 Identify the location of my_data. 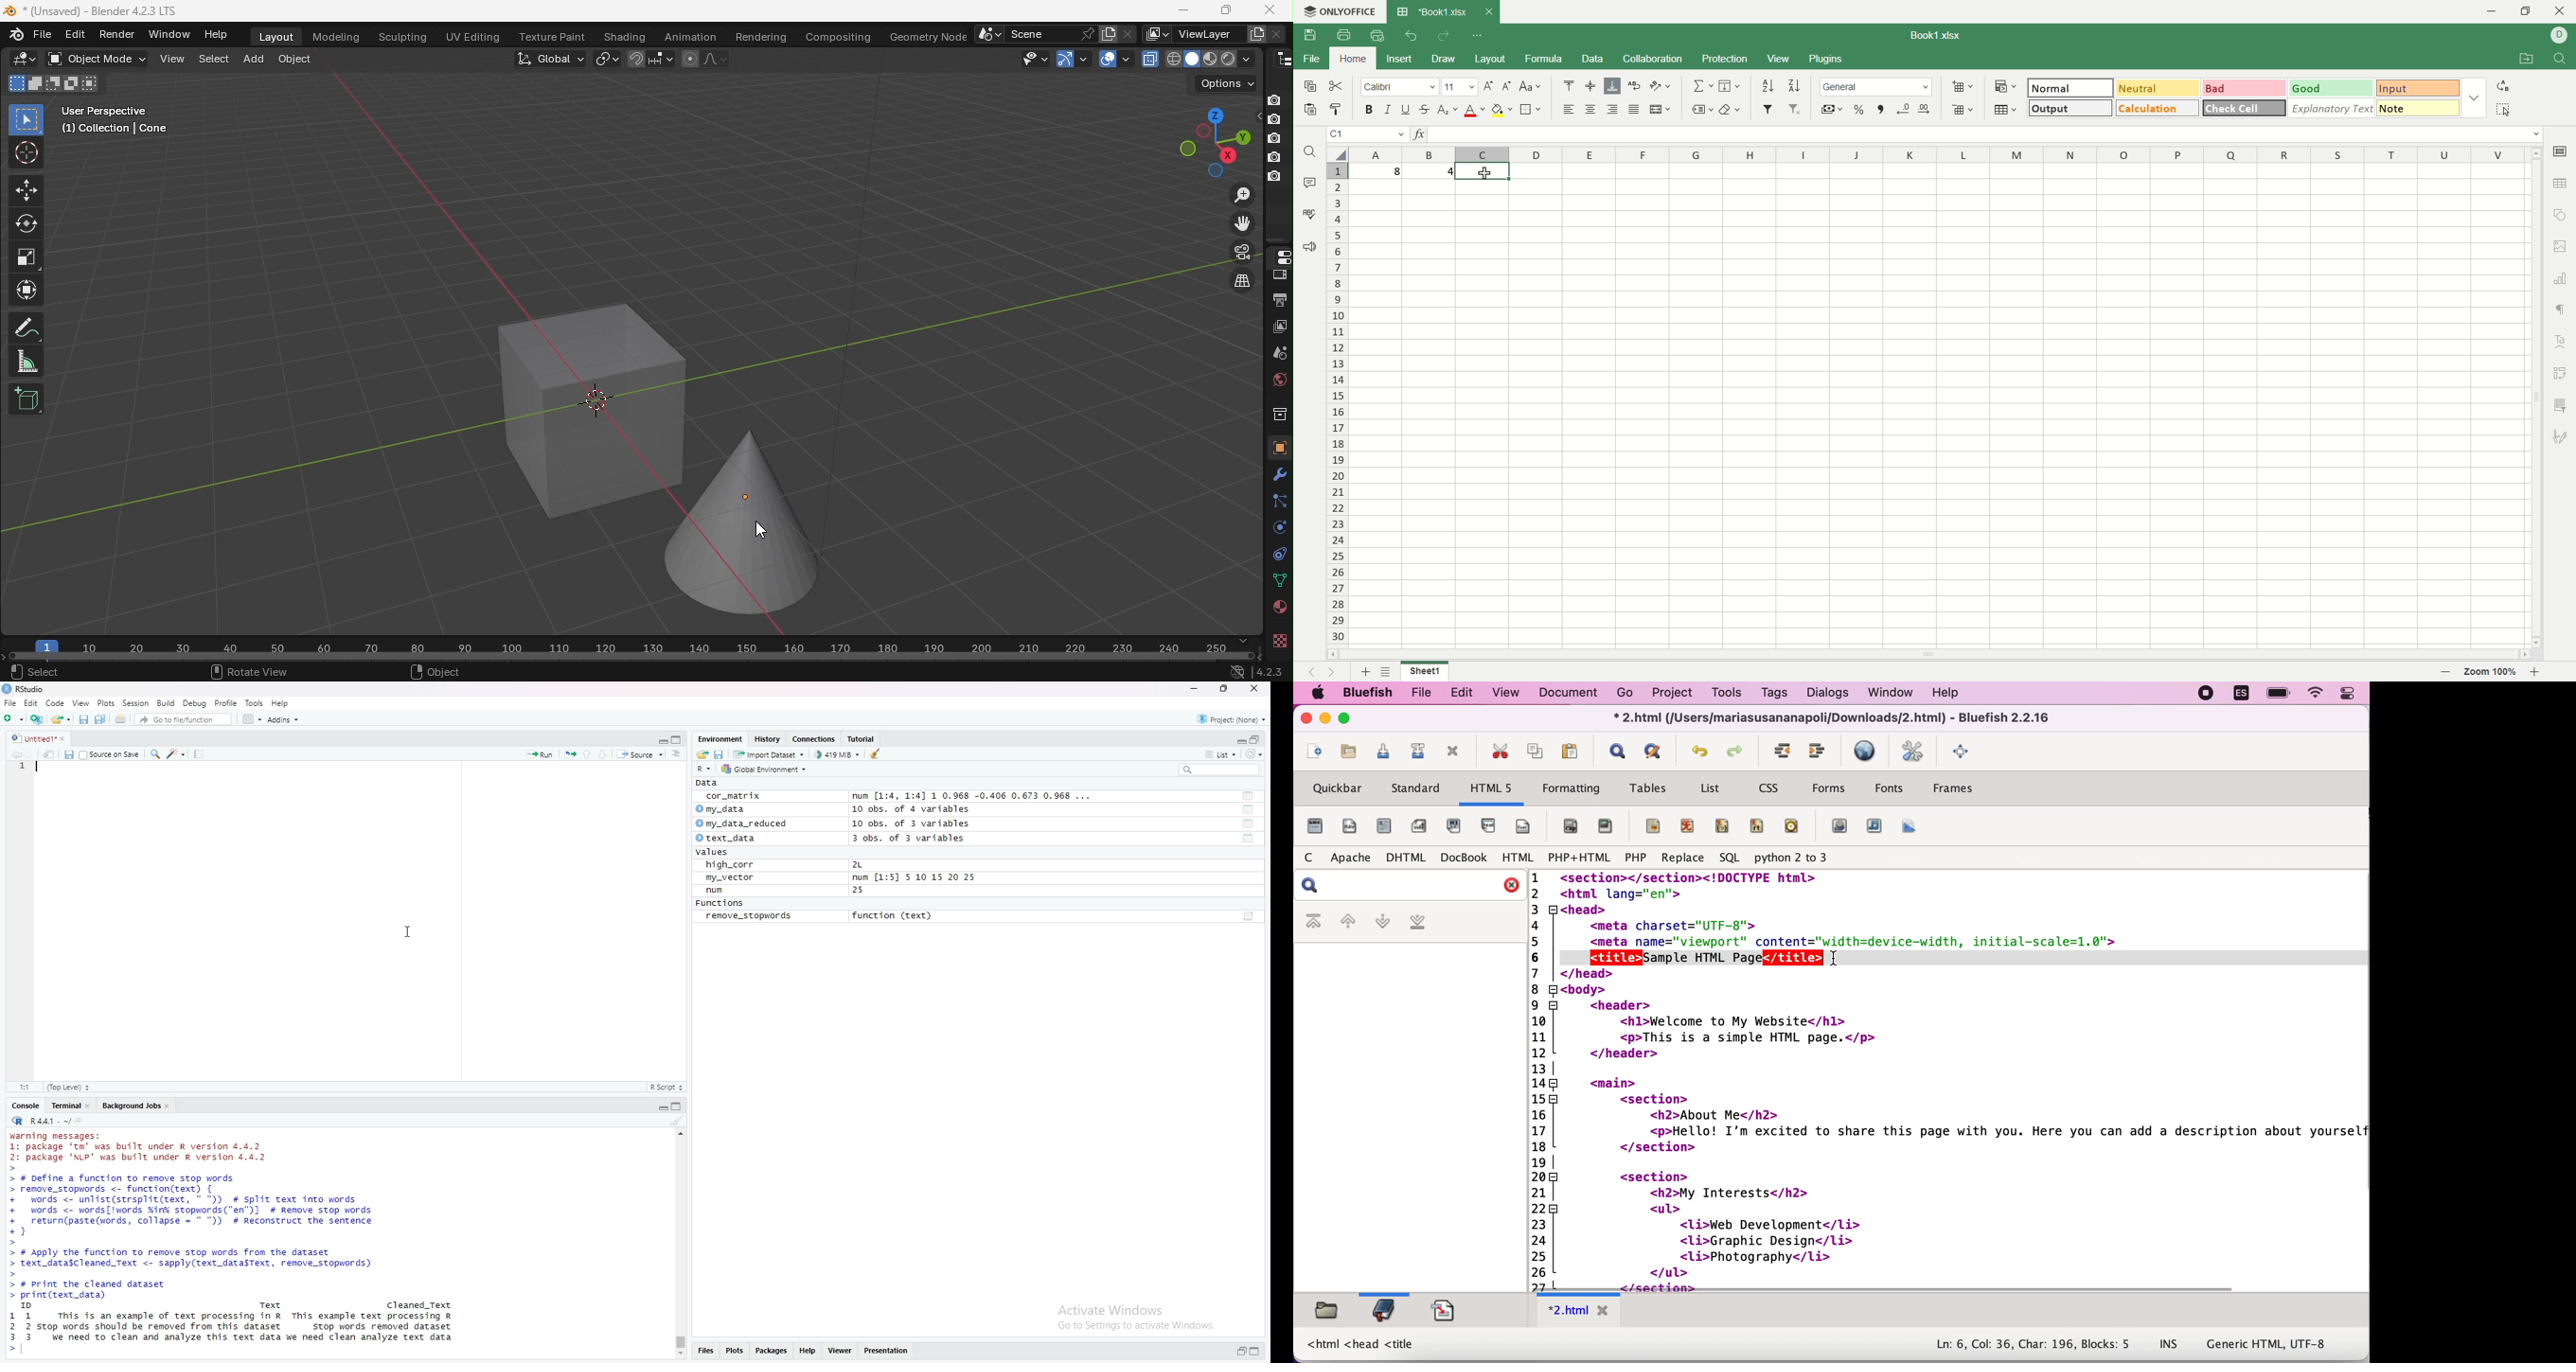
(721, 809).